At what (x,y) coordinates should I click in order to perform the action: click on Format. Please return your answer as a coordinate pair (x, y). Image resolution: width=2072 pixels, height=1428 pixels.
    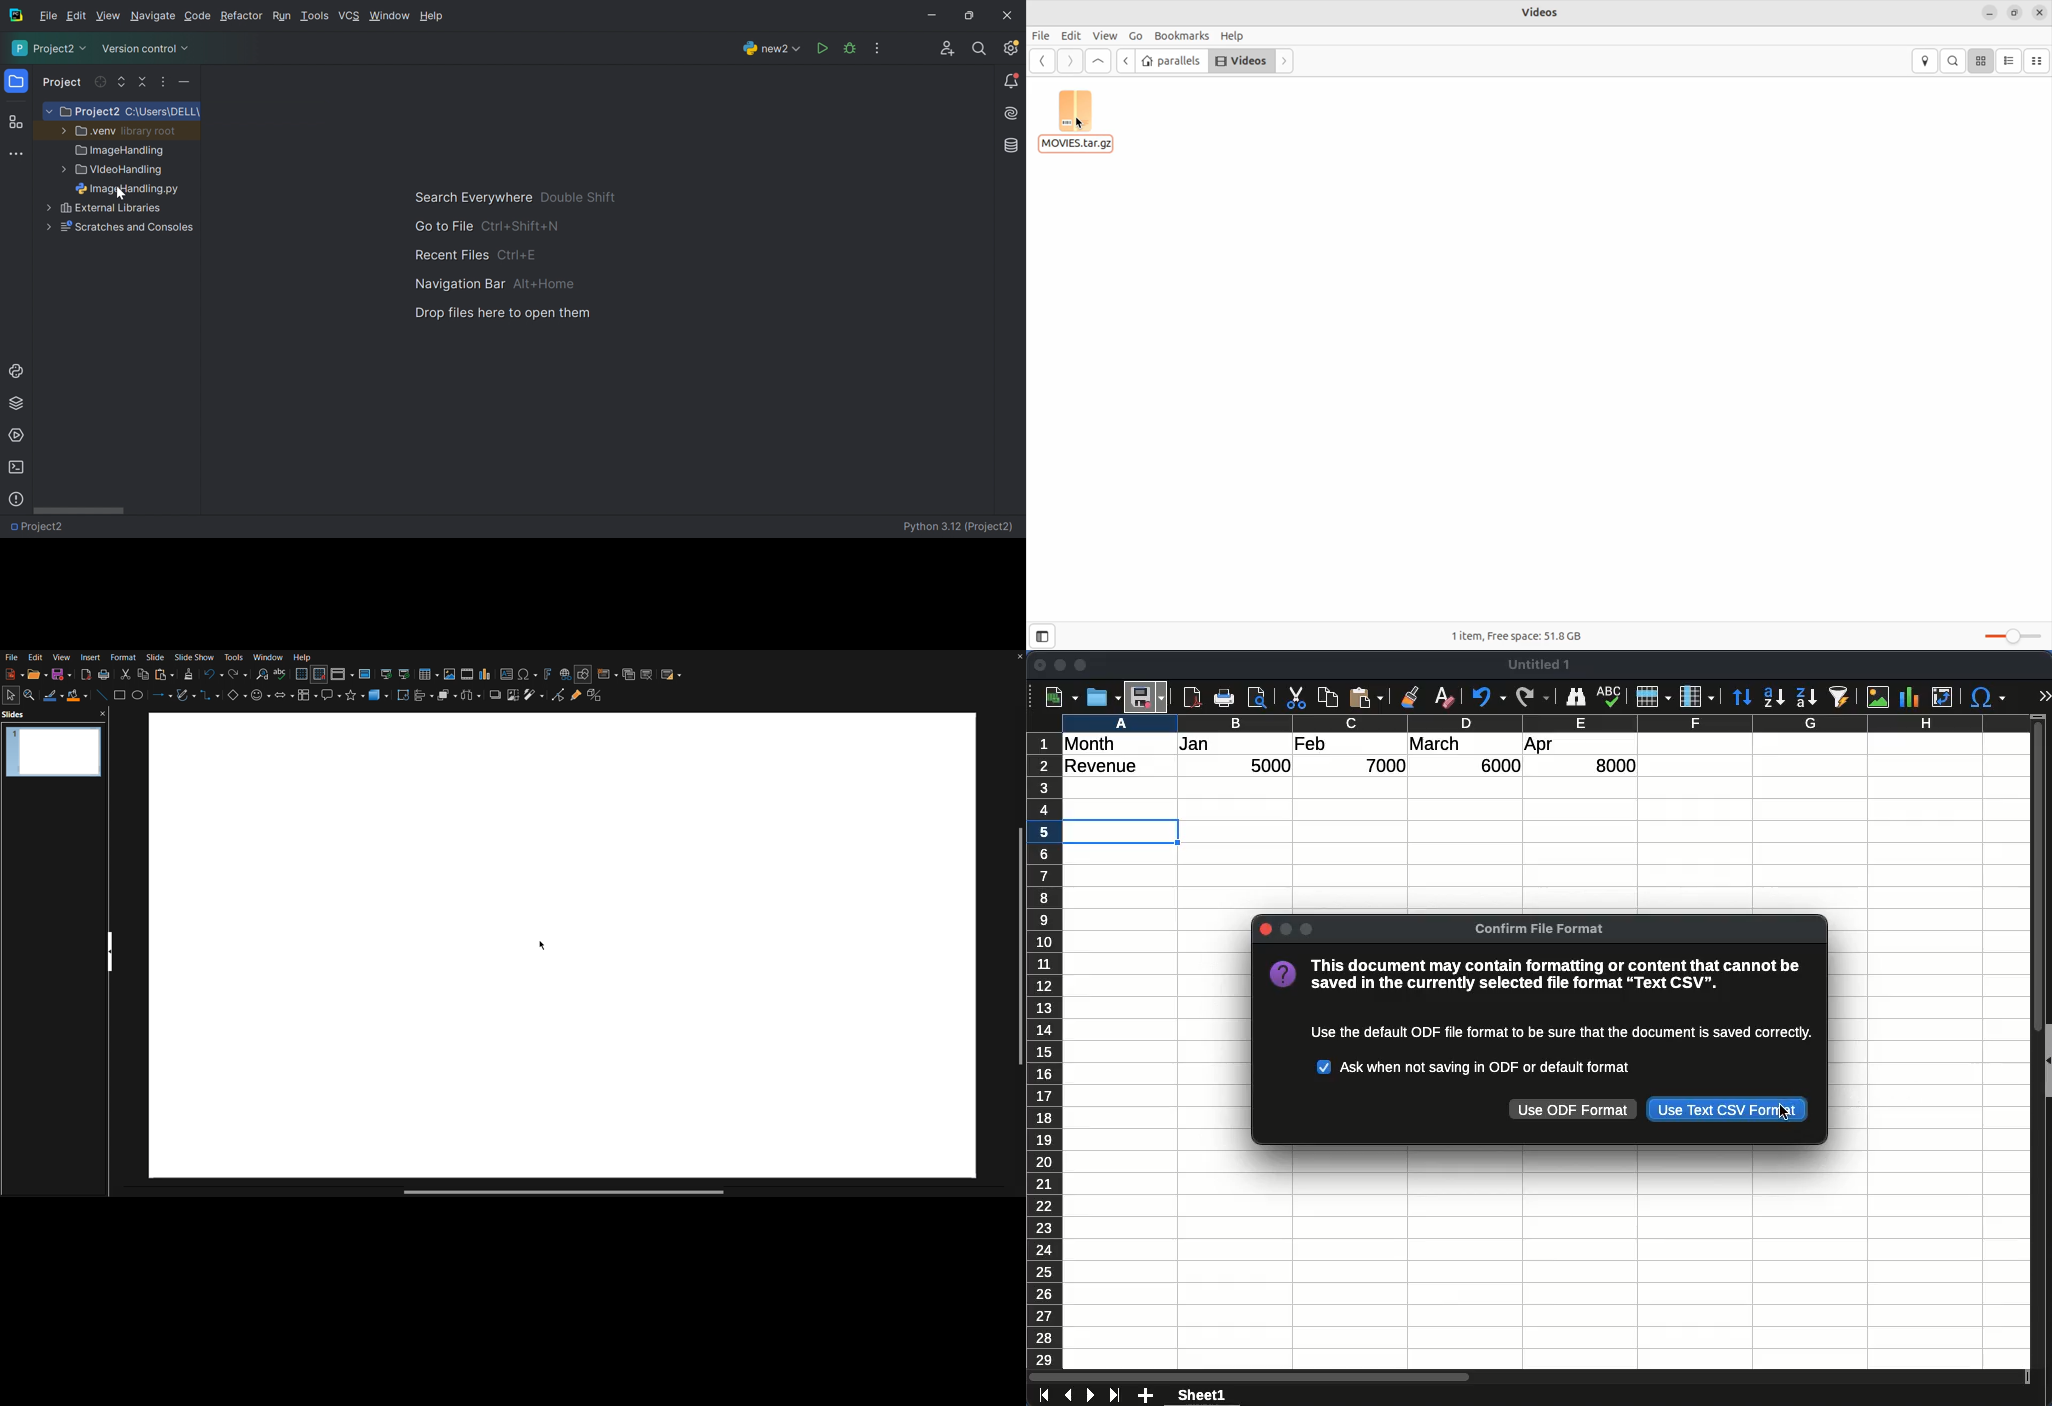
    Looking at the image, I should click on (126, 657).